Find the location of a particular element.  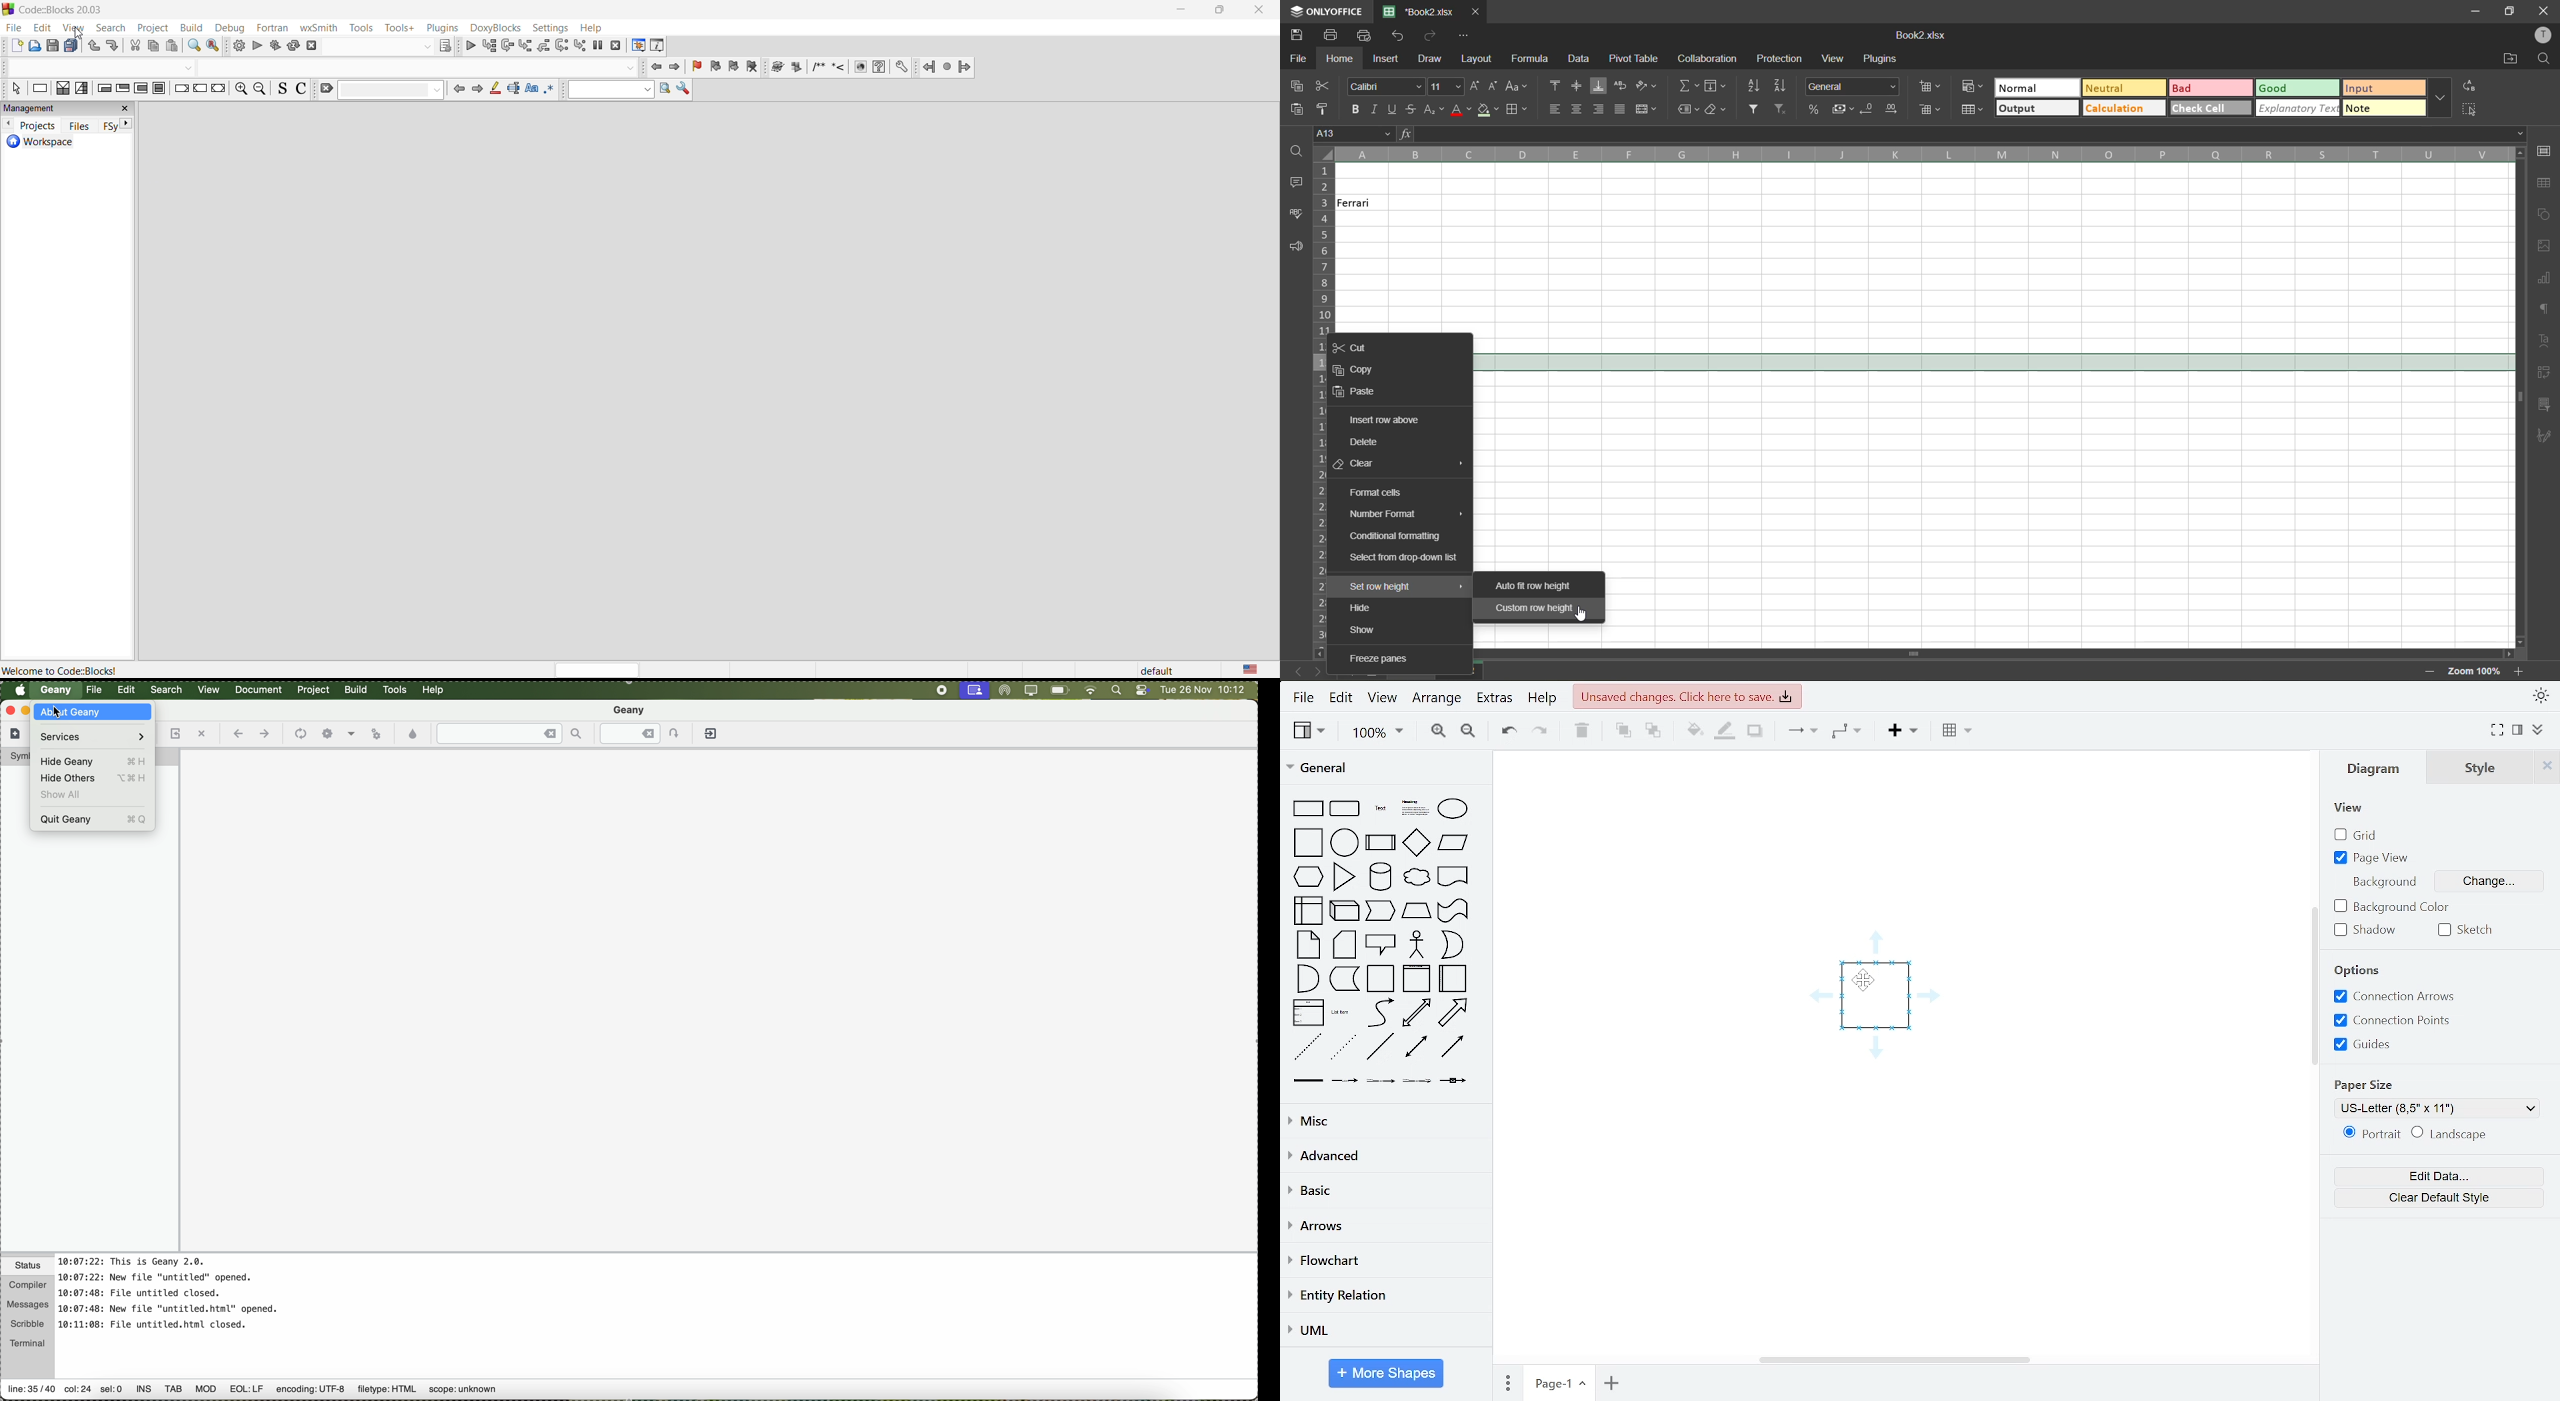

Forward jump is located at coordinates (965, 69).